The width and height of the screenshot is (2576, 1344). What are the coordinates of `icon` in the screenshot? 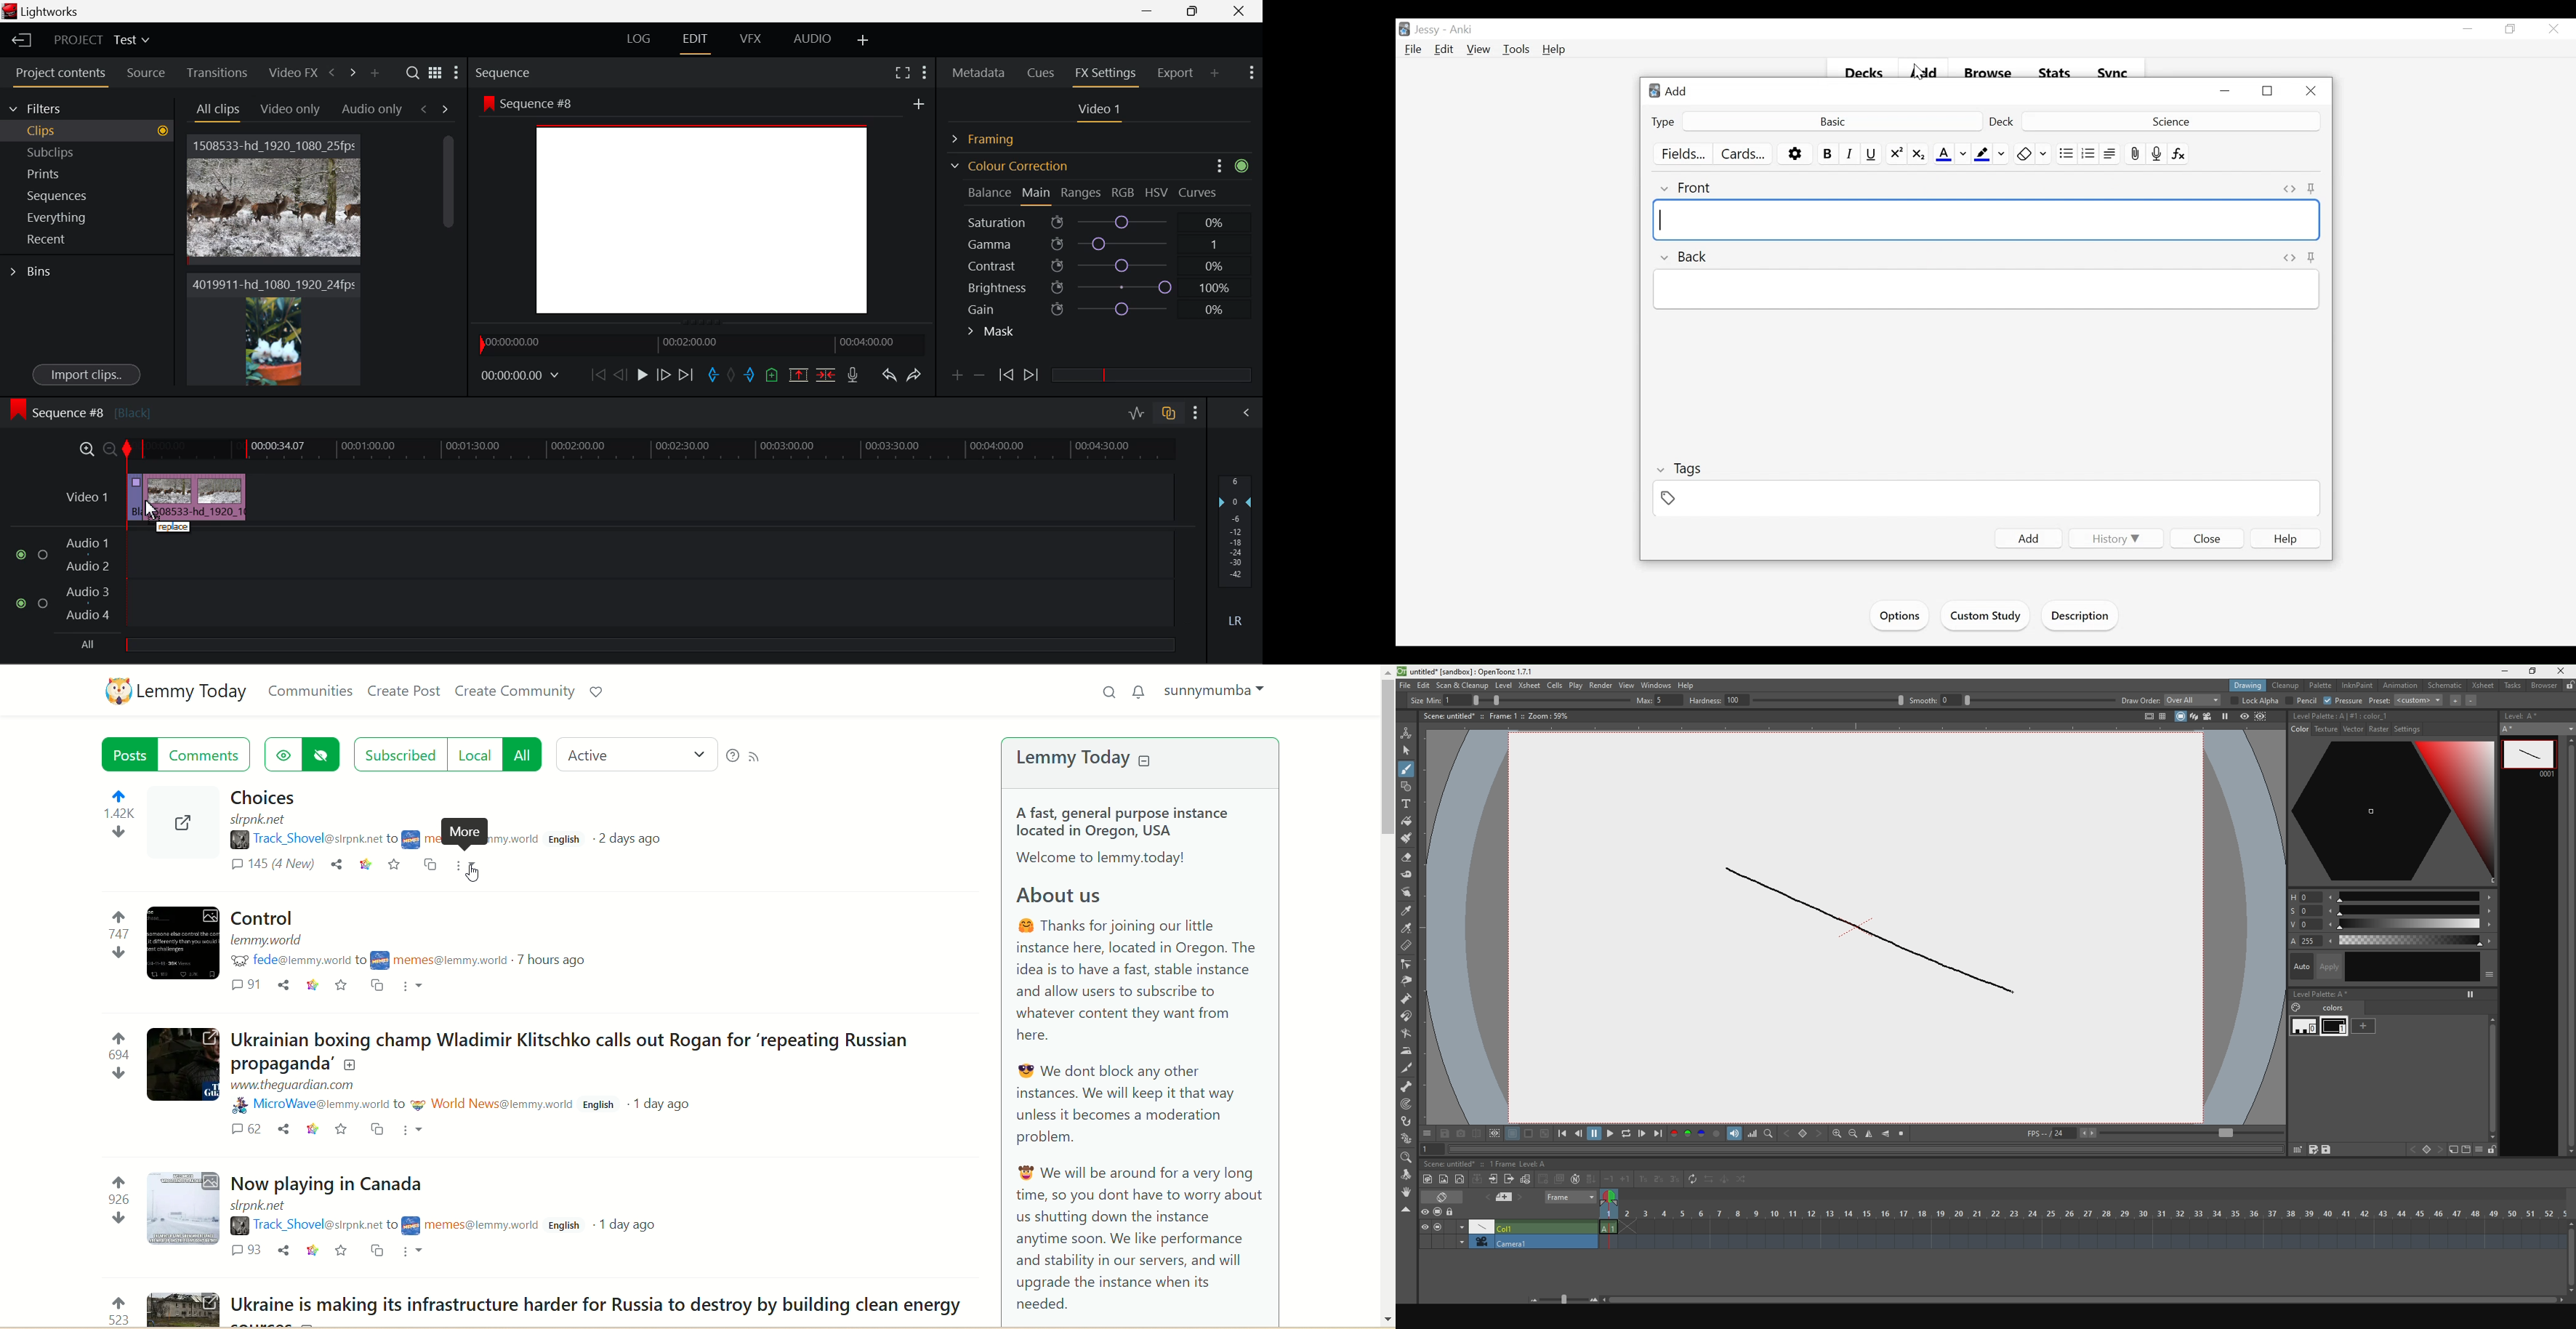 It's located at (2425, 1149).